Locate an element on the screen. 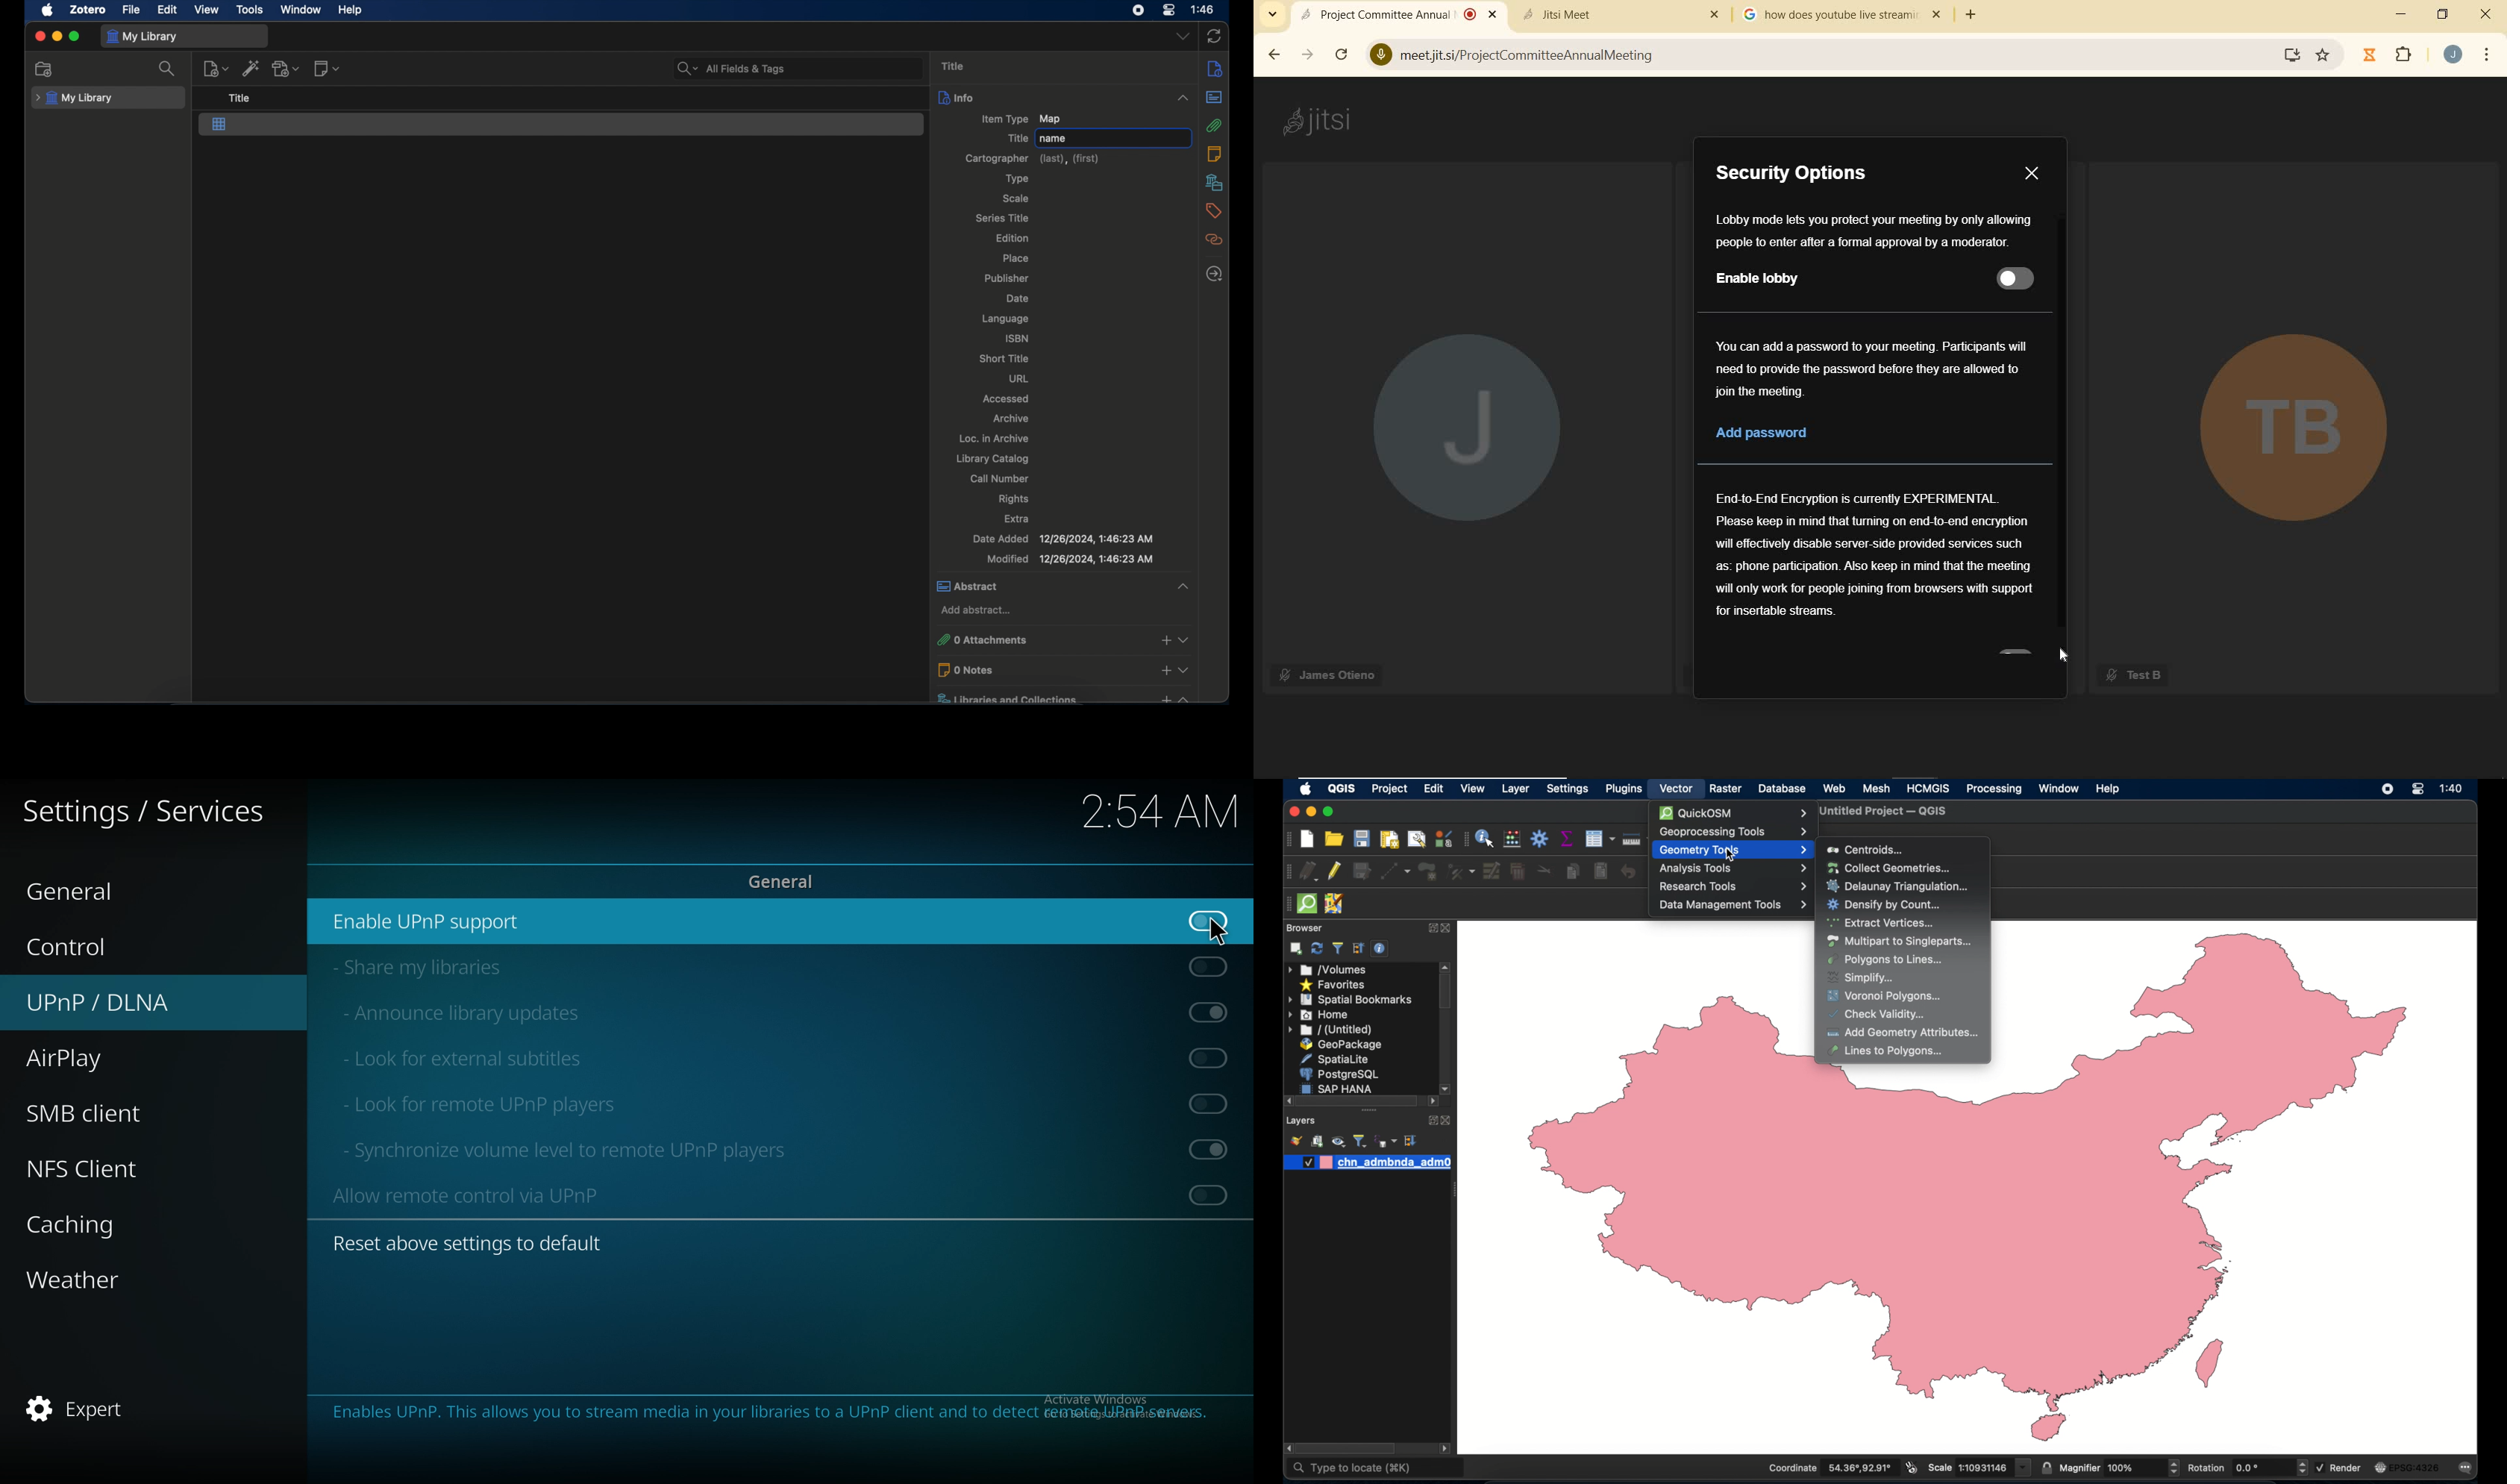  ADD PASSWORD is located at coordinates (1776, 432).